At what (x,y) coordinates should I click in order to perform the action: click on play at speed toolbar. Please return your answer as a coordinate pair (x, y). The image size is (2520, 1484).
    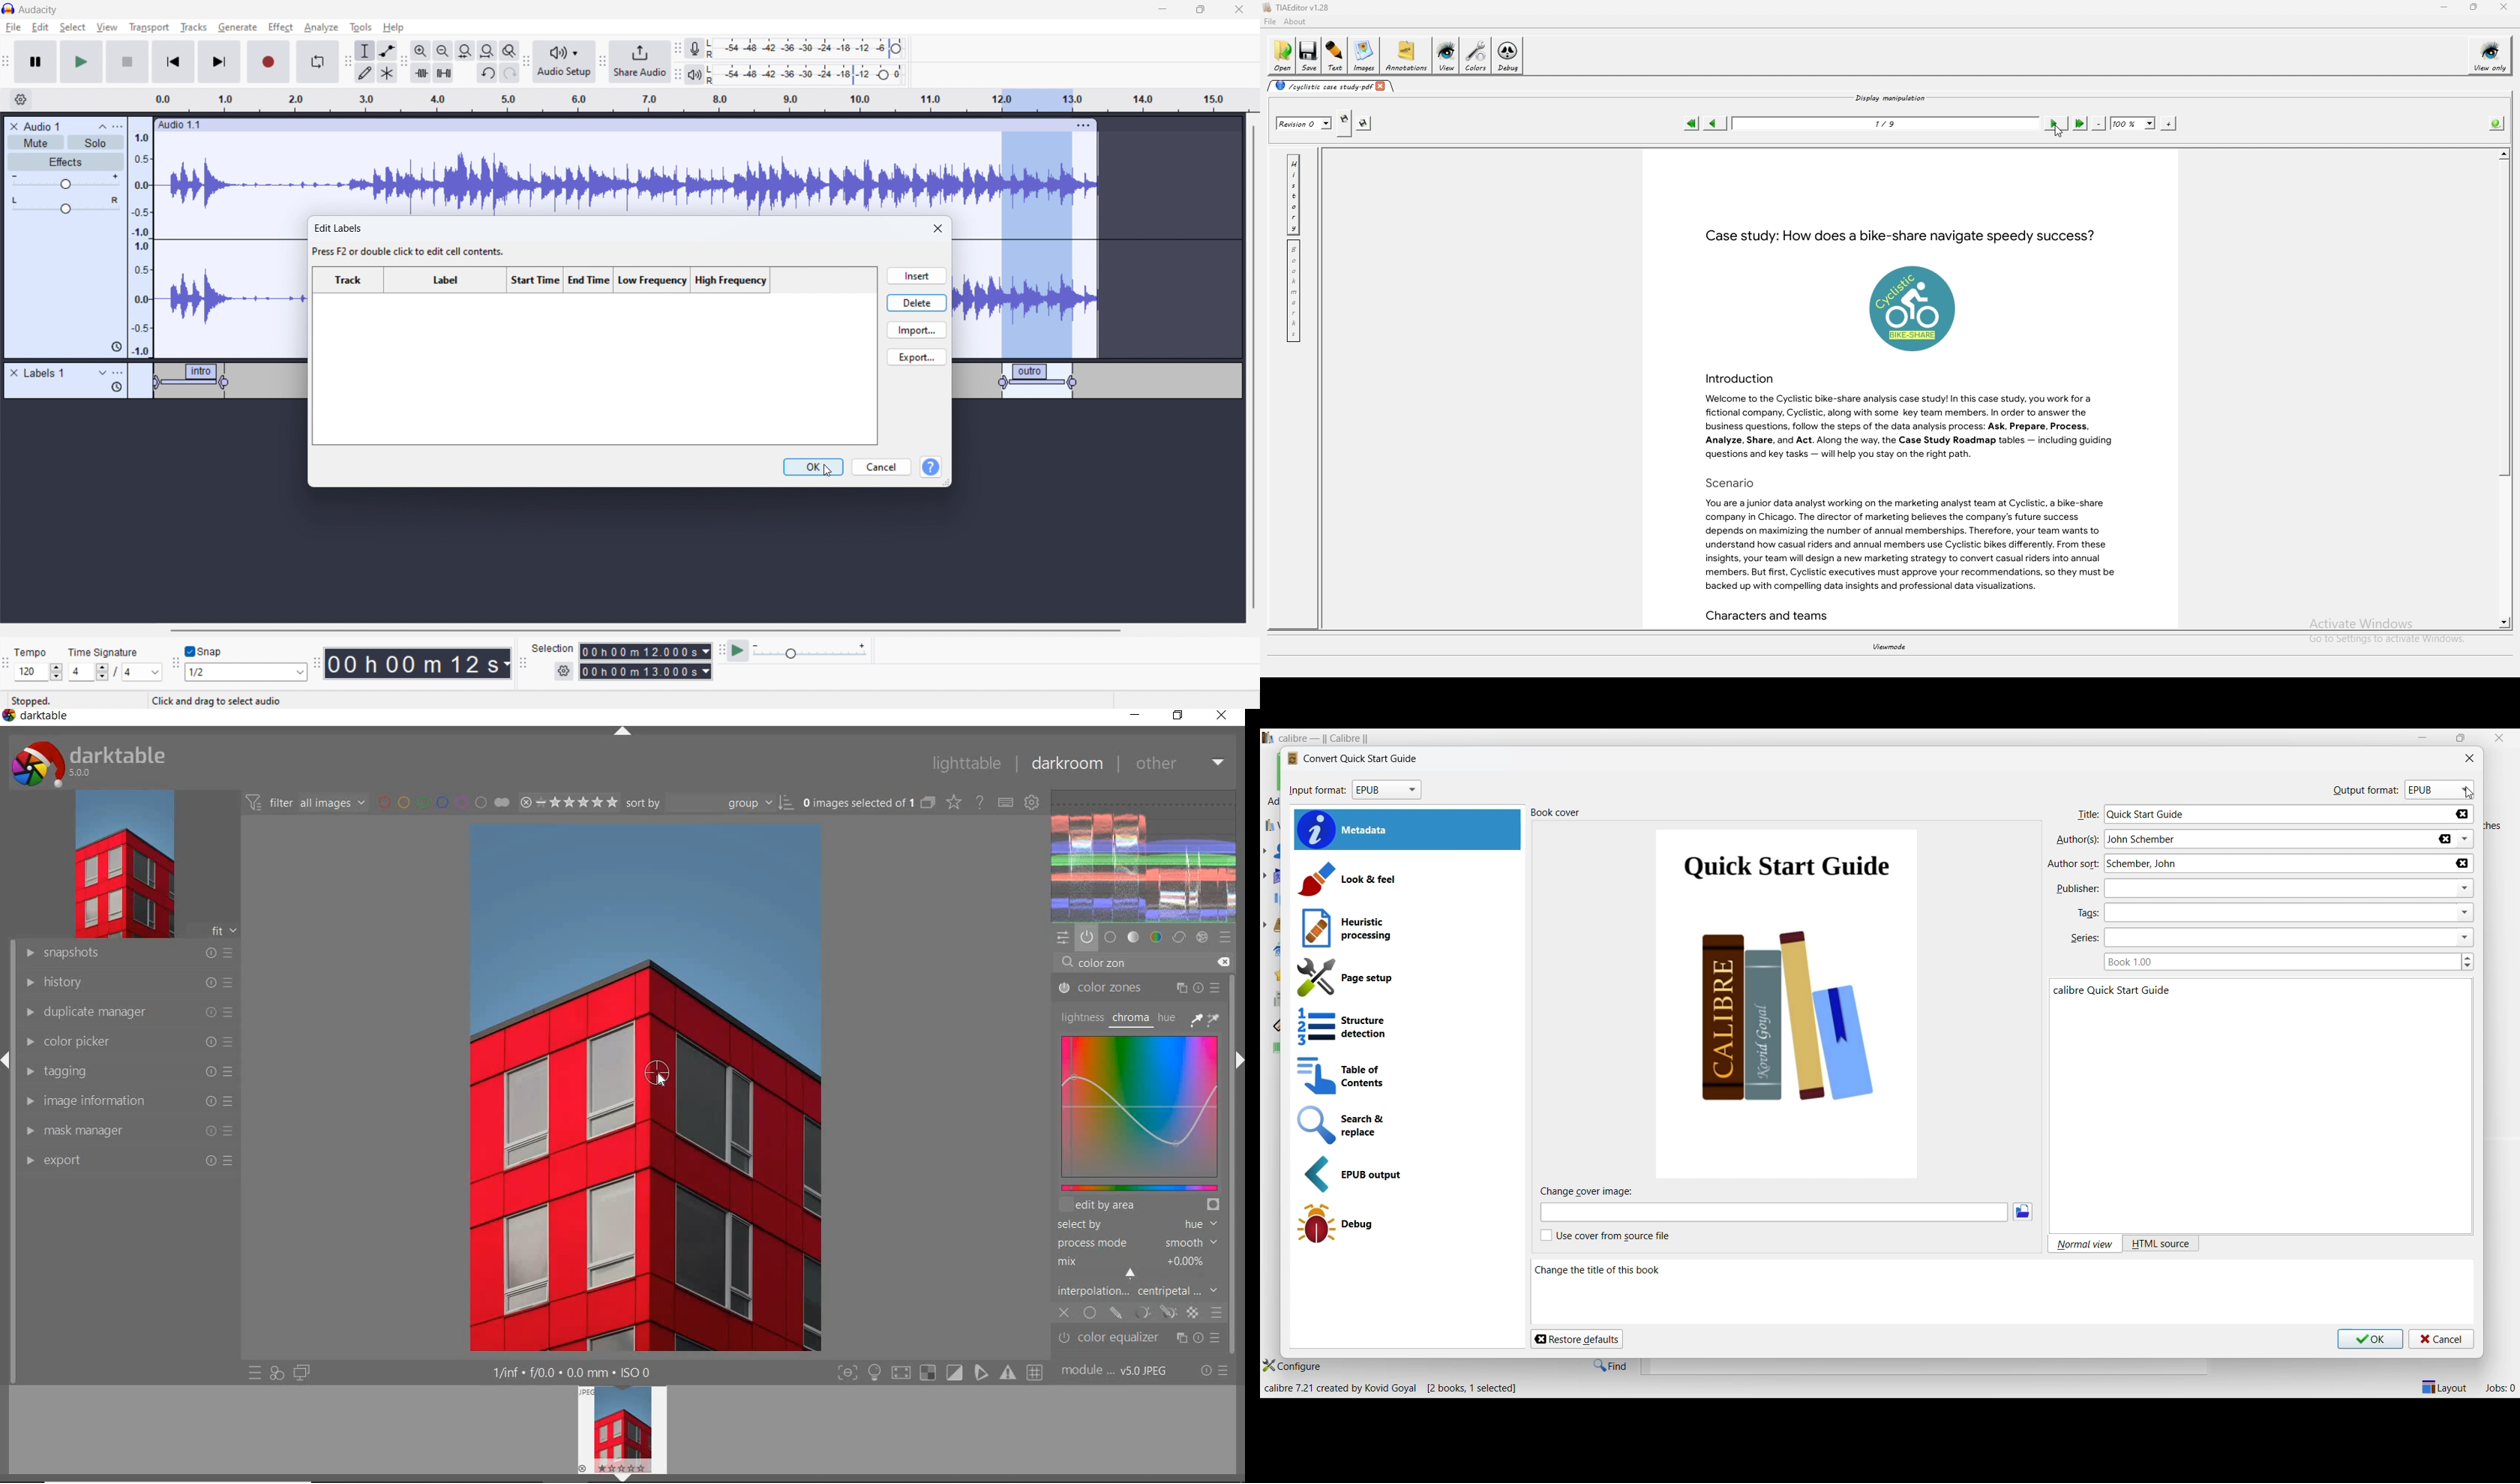
    Looking at the image, I should click on (721, 652).